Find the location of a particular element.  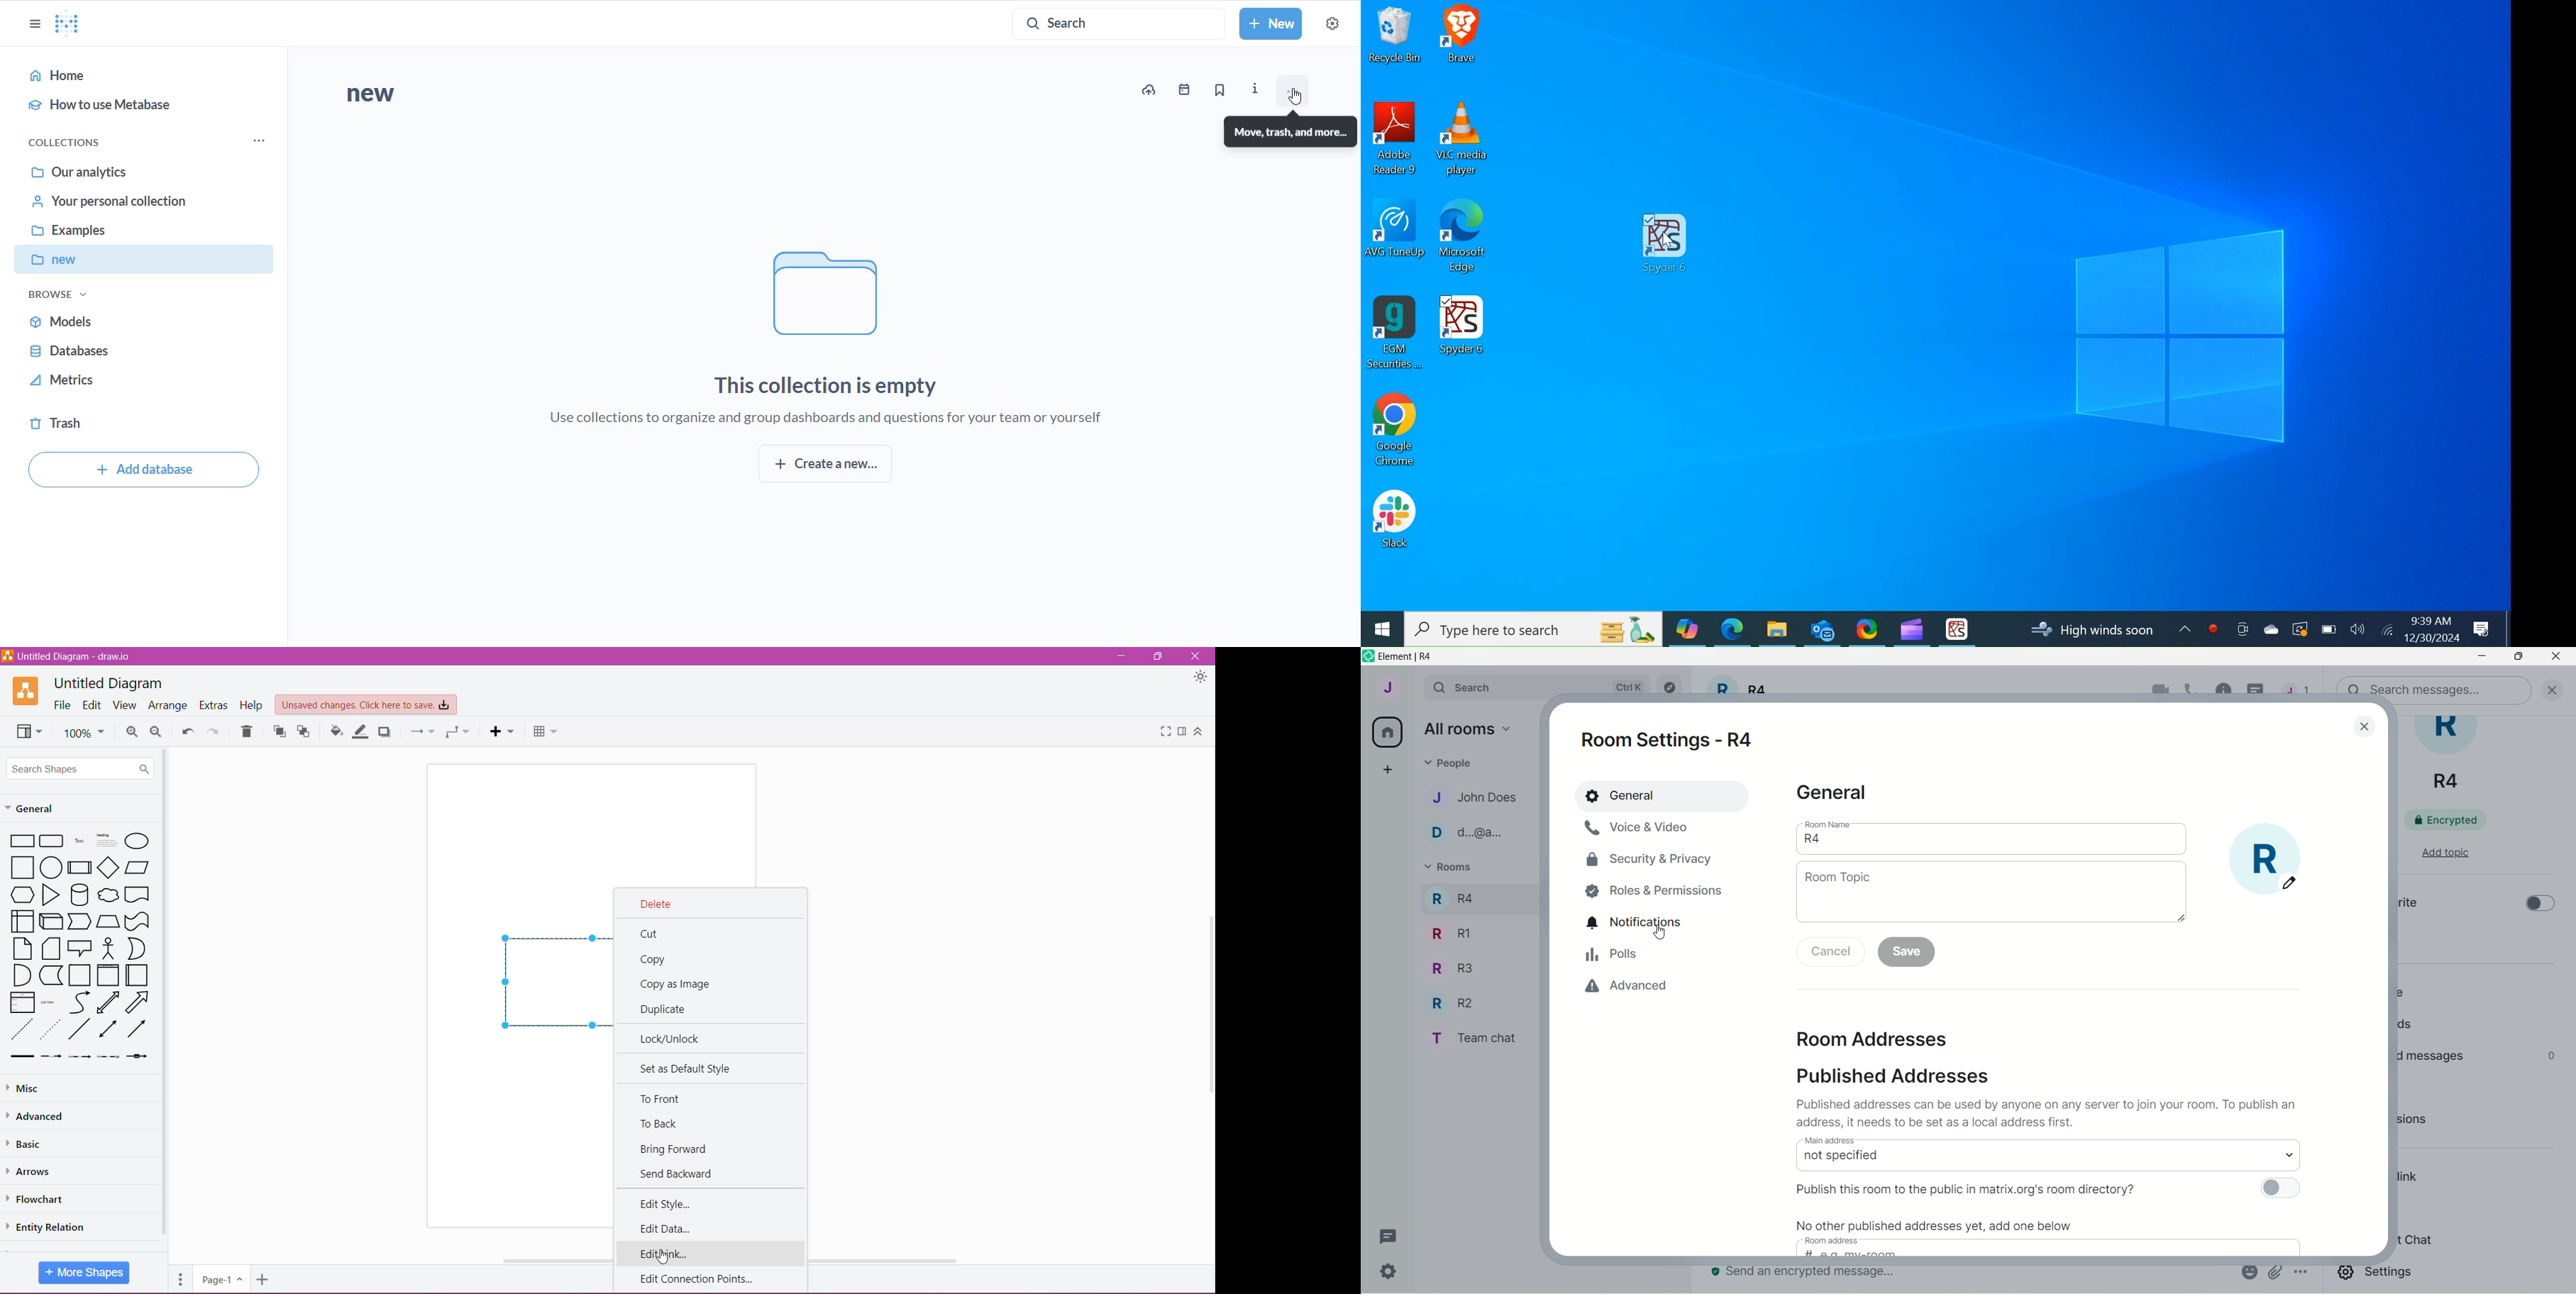

add topic is located at coordinates (2445, 851).